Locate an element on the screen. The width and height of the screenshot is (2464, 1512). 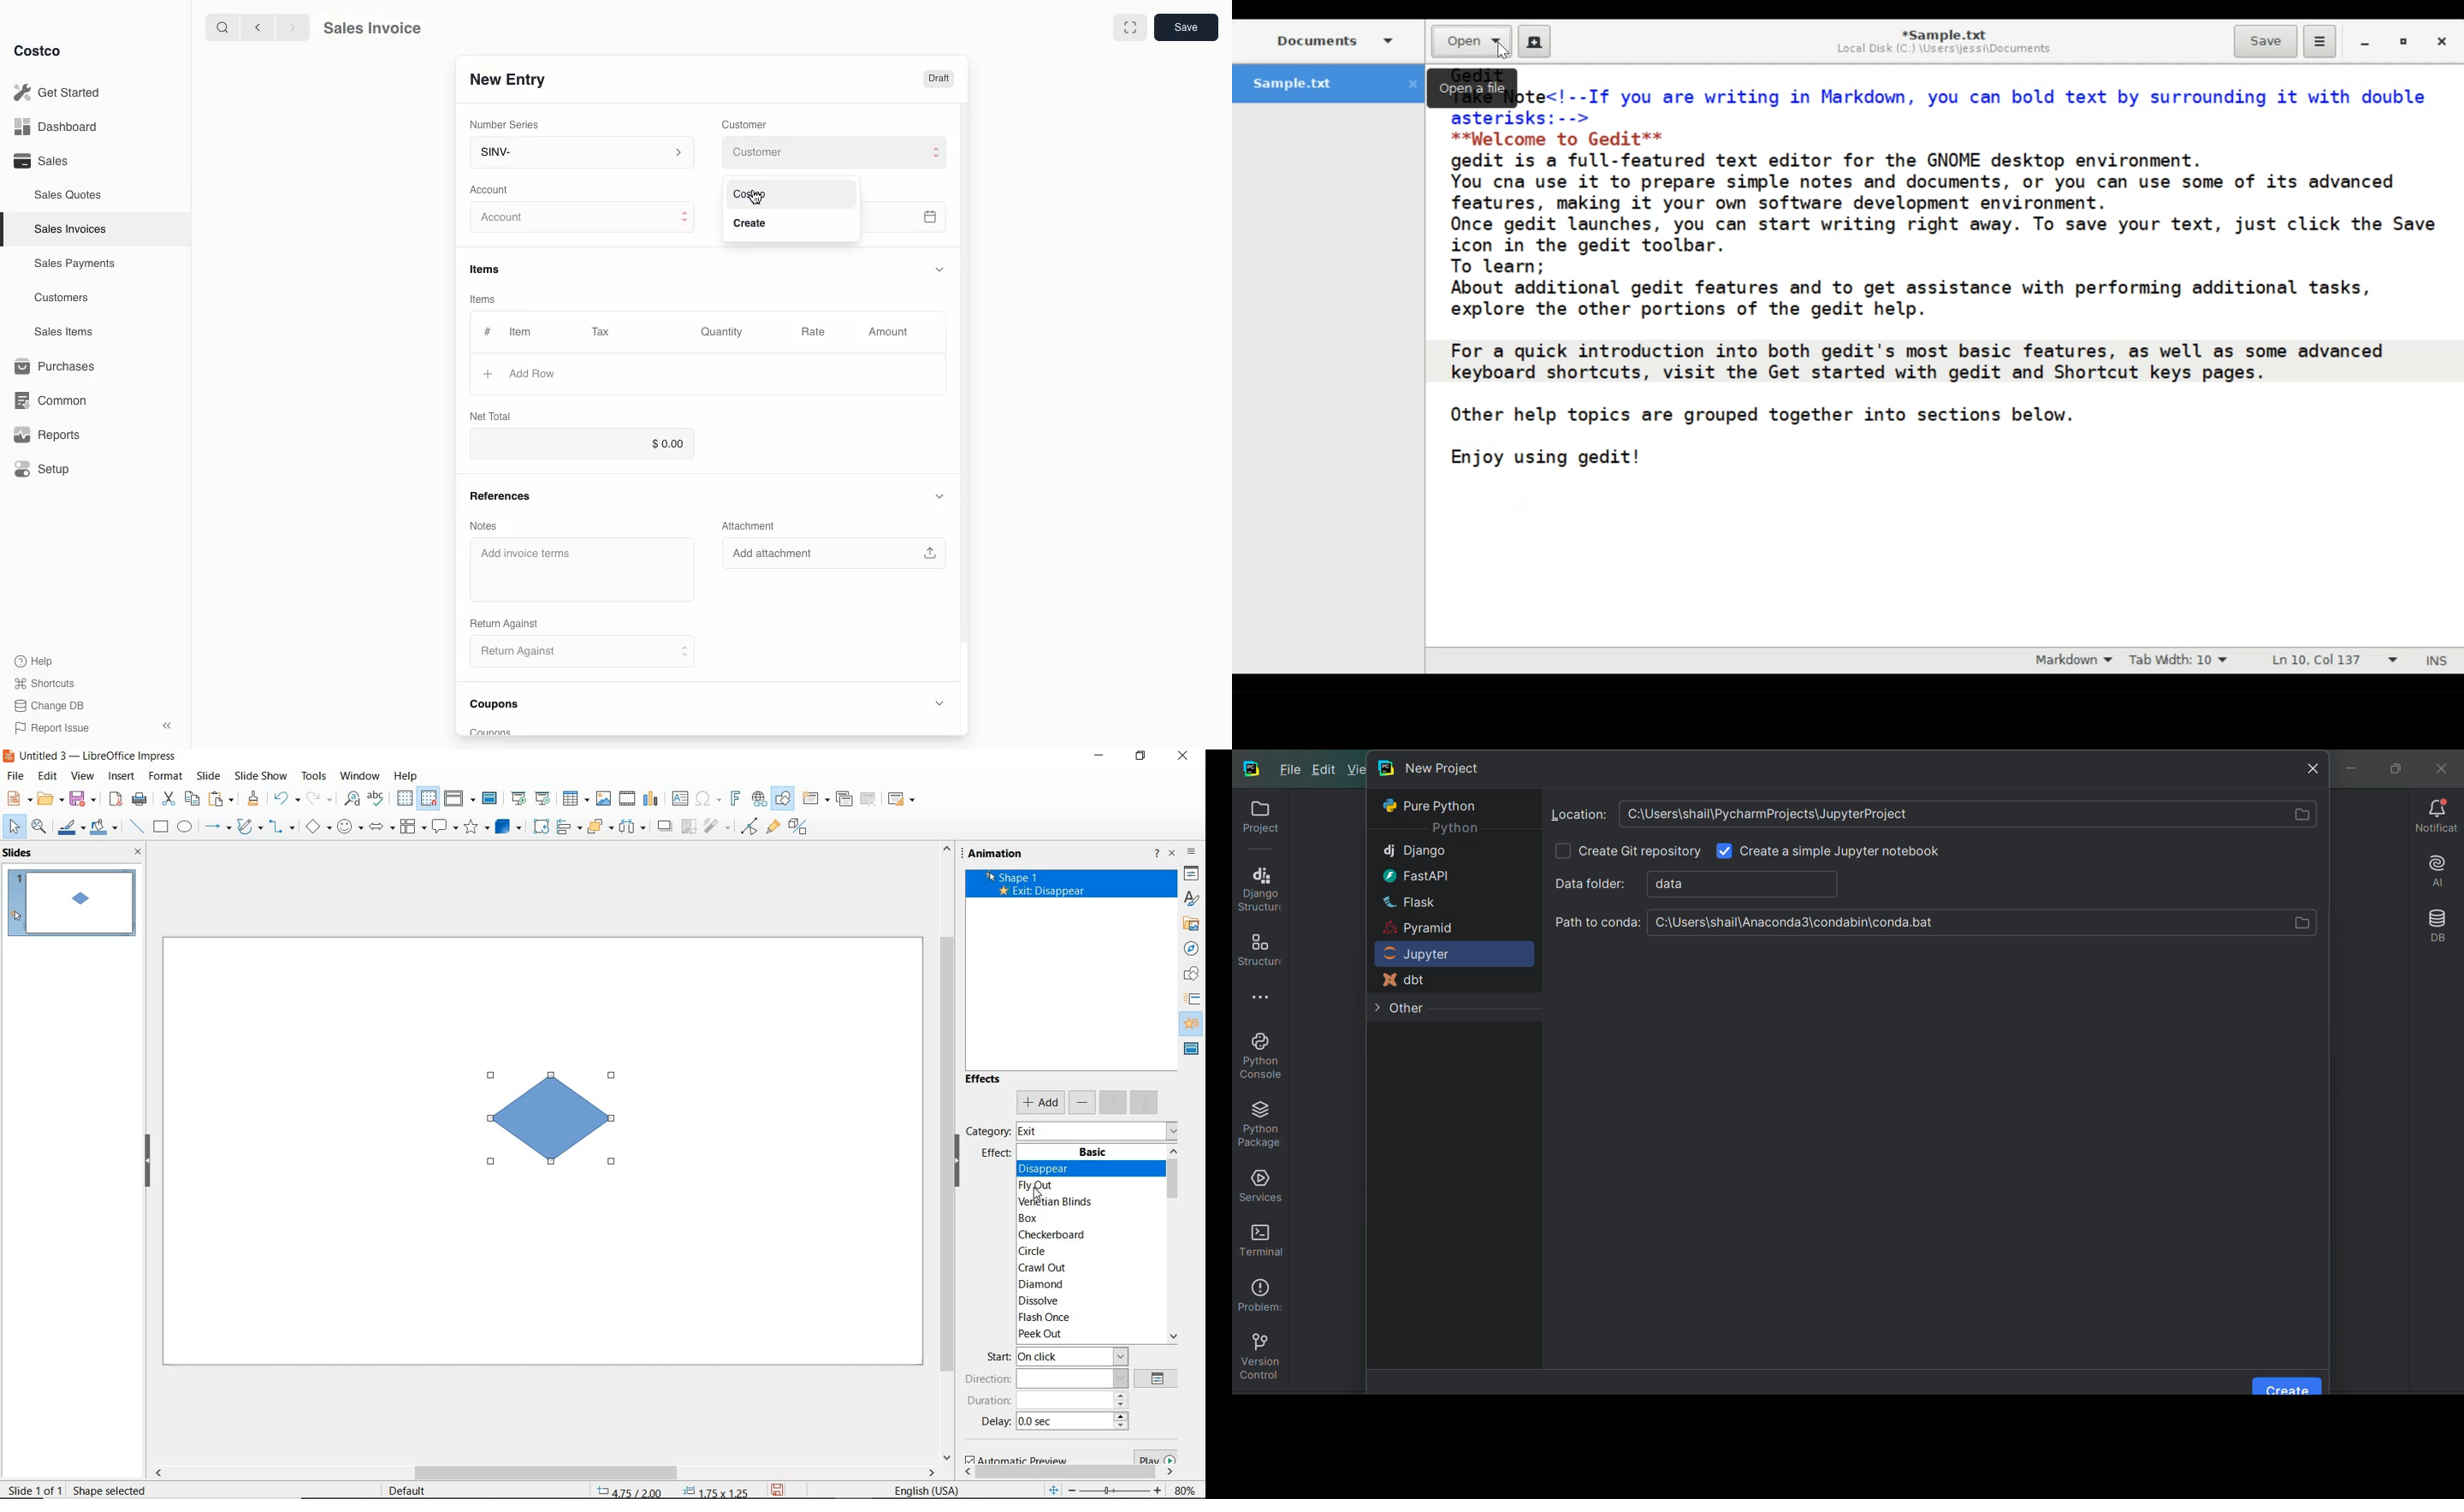
default is located at coordinates (422, 1489).